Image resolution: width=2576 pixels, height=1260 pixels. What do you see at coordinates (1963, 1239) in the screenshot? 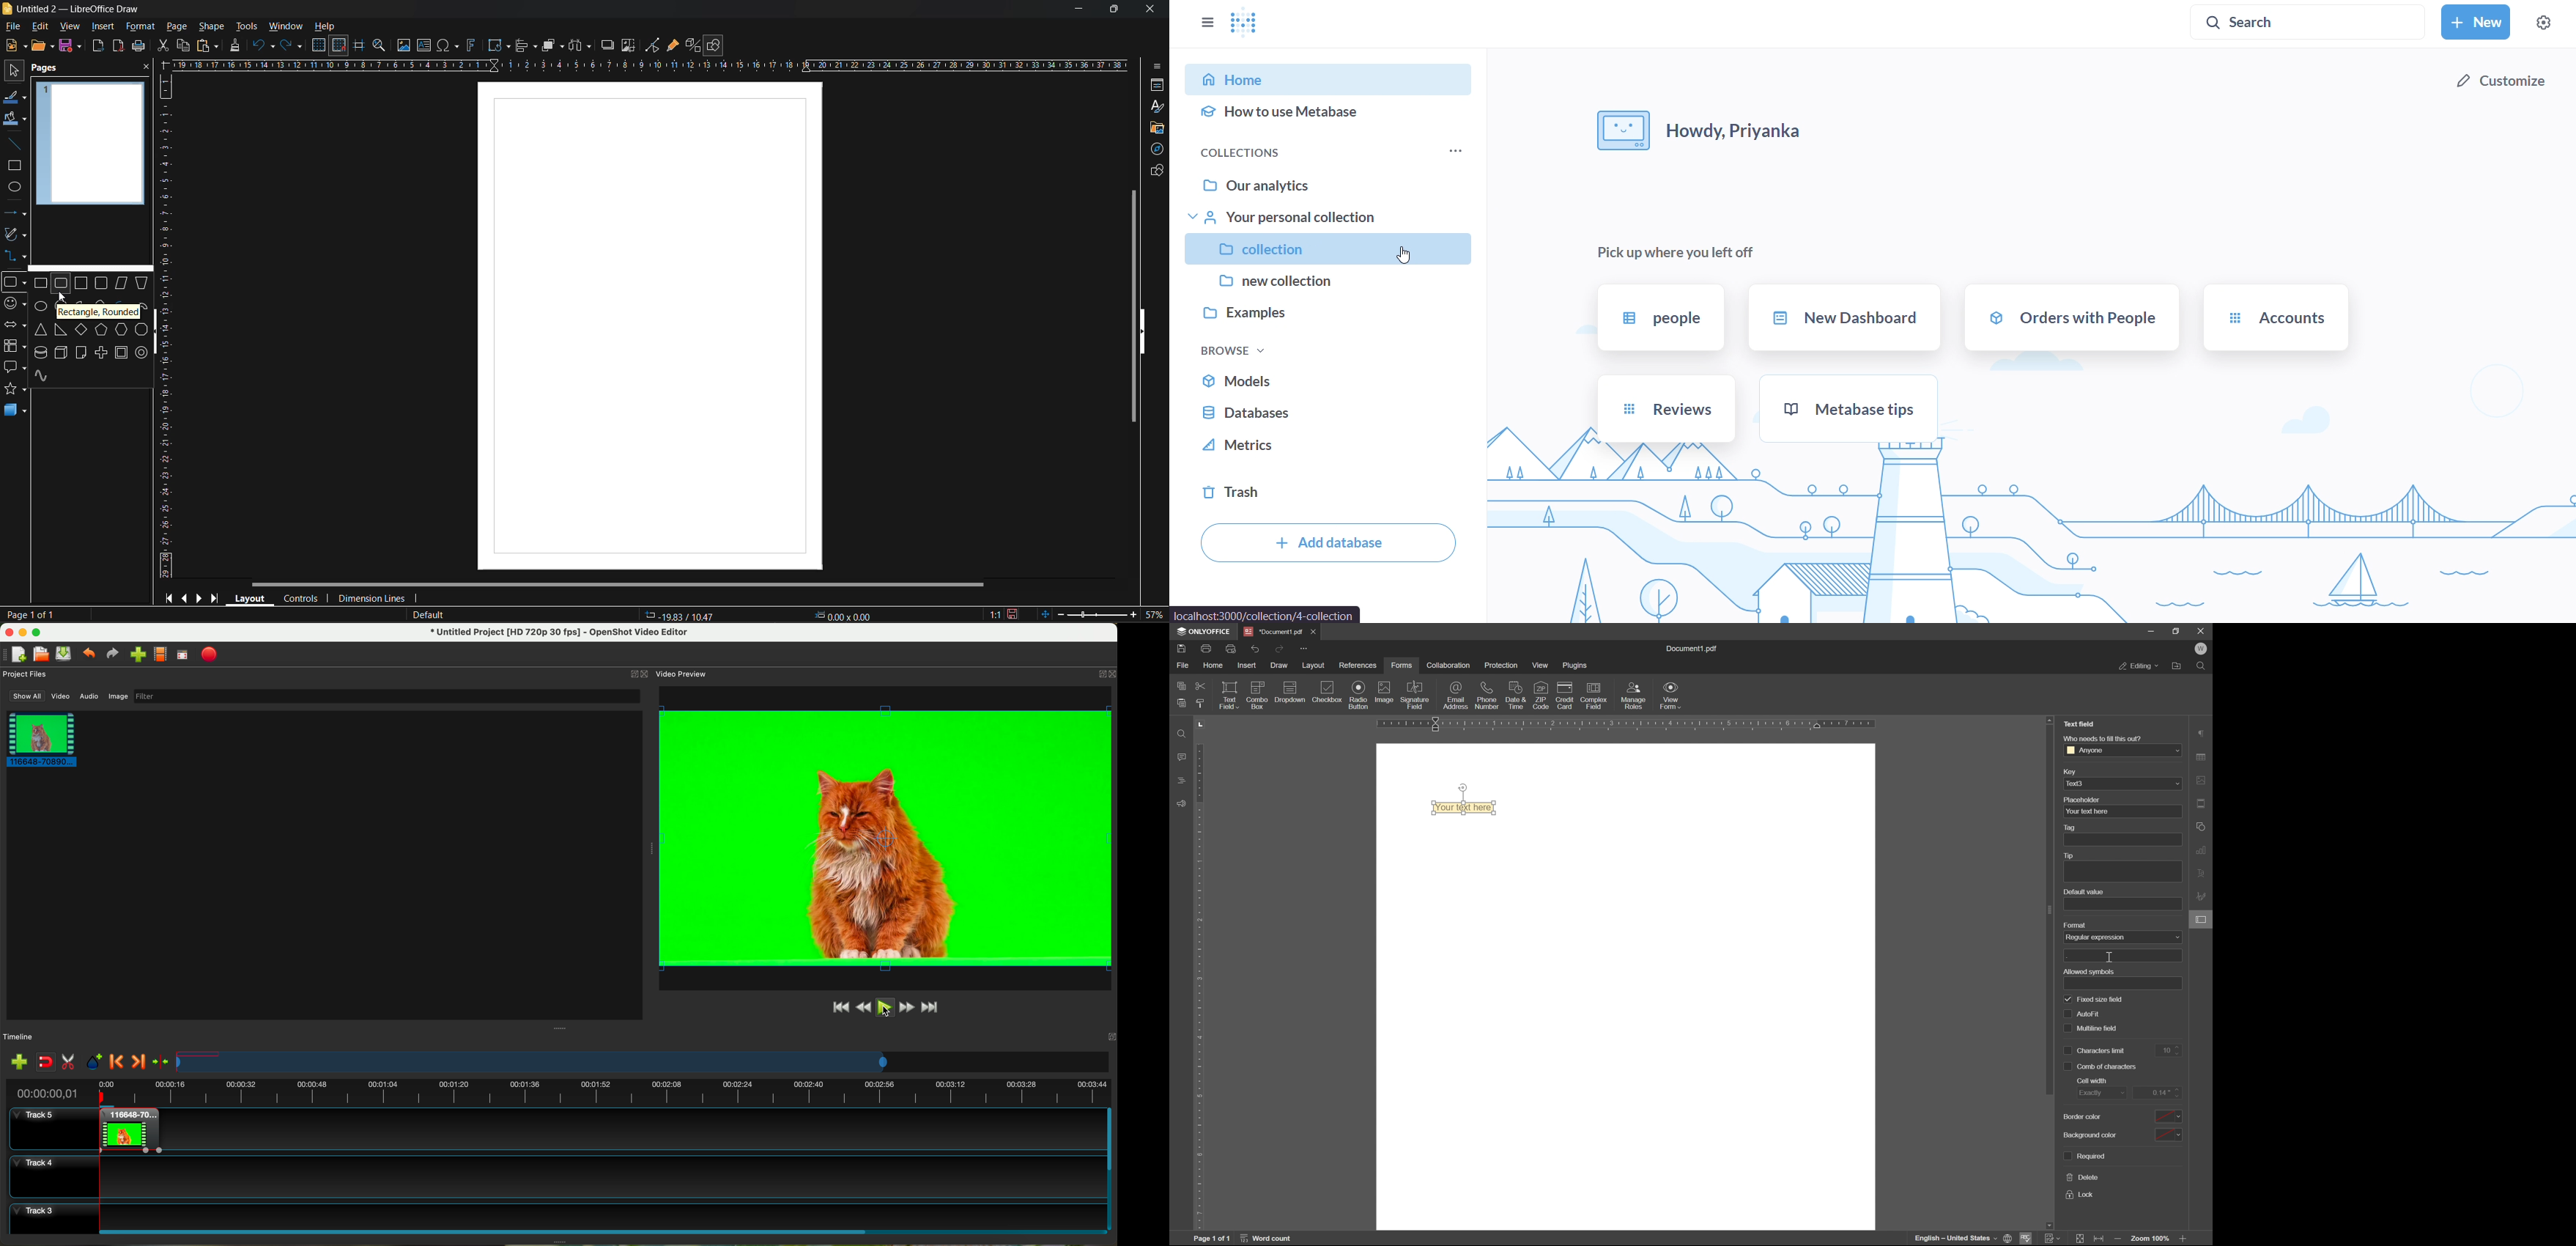
I see `set document language` at bounding box center [1963, 1239].